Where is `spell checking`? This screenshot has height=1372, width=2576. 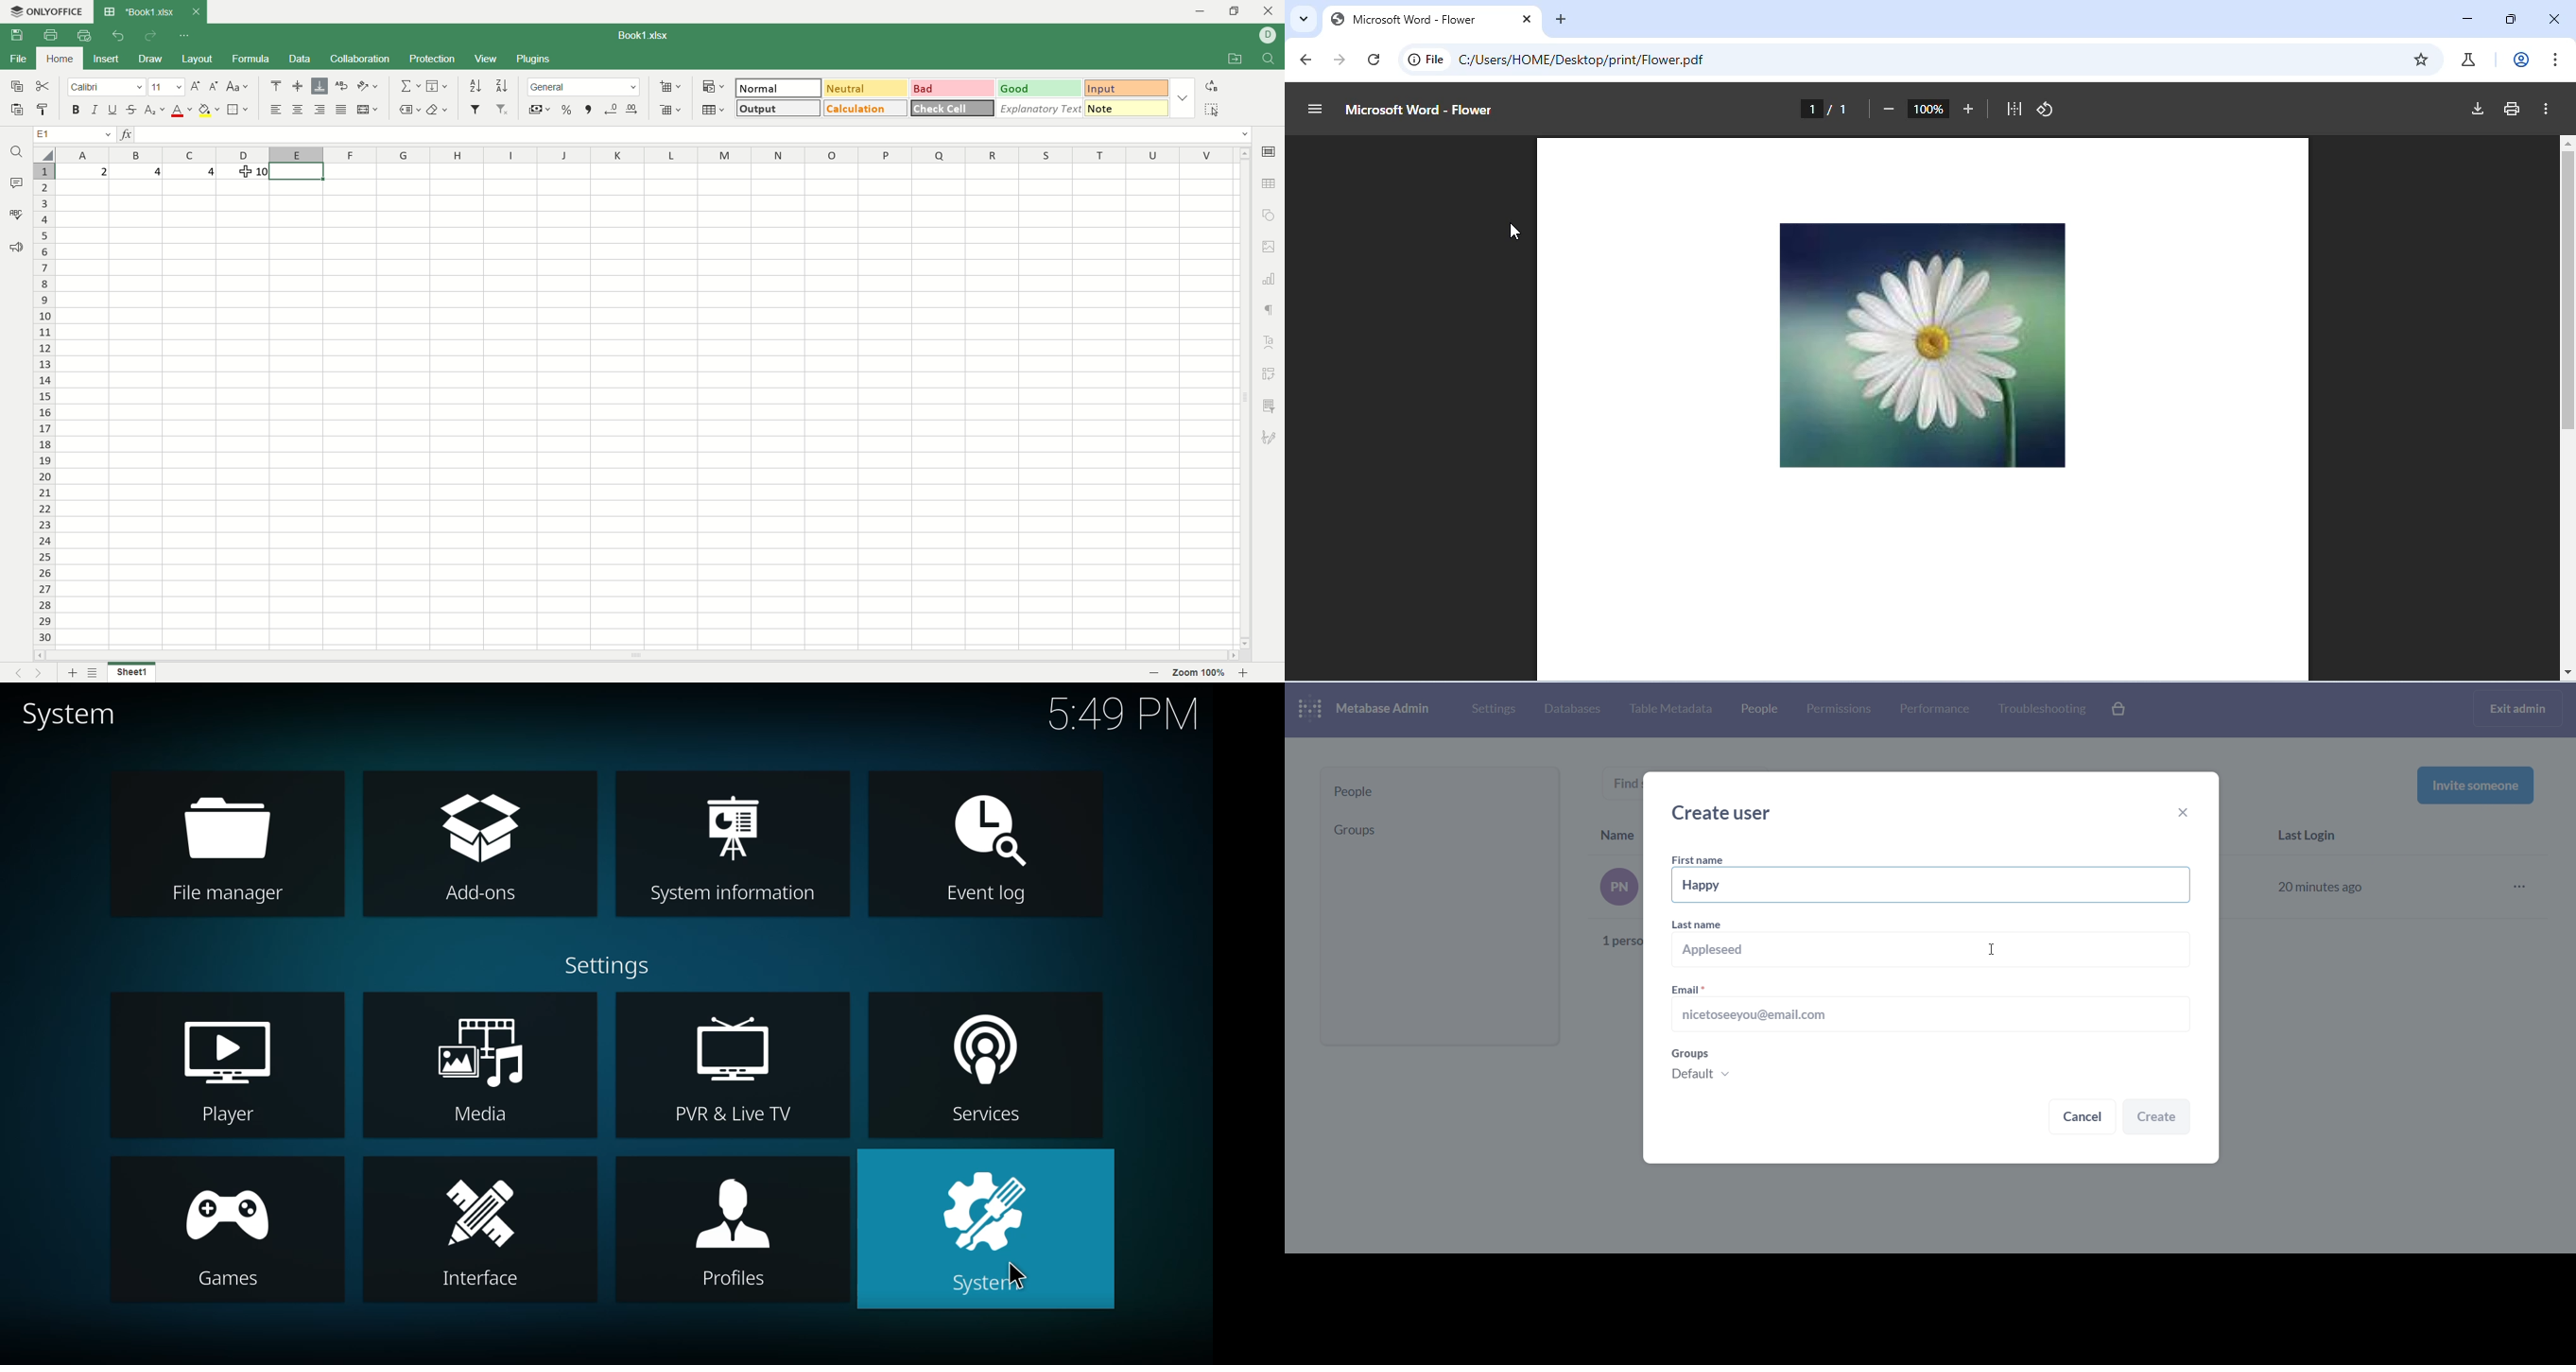 spell checking is located at coordinates (15, 215).